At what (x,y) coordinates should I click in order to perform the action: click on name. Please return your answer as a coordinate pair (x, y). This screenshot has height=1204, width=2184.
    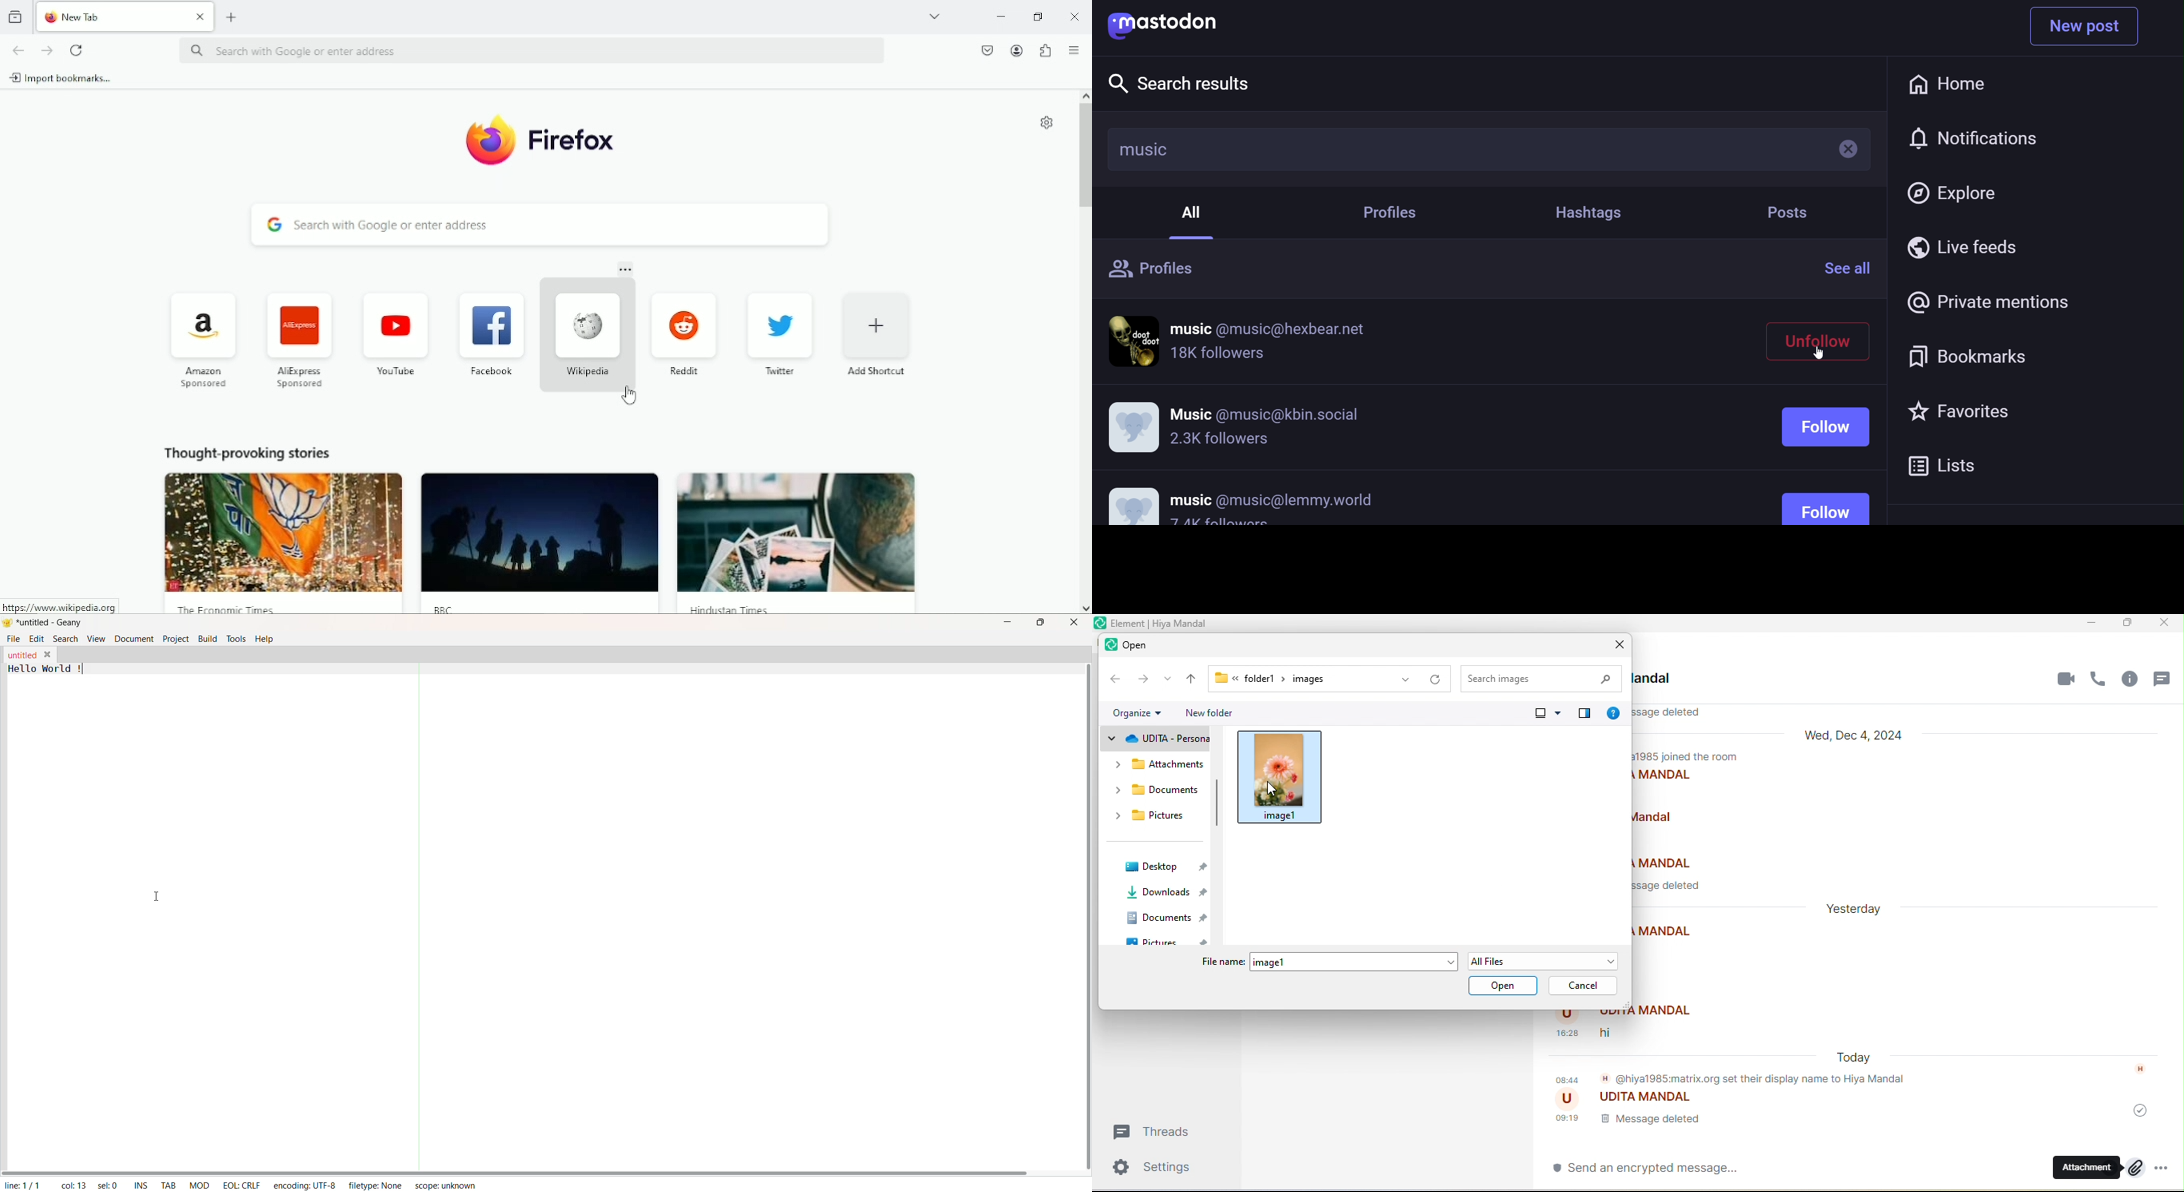
    Looking at the image, I should click on (1270, 329).